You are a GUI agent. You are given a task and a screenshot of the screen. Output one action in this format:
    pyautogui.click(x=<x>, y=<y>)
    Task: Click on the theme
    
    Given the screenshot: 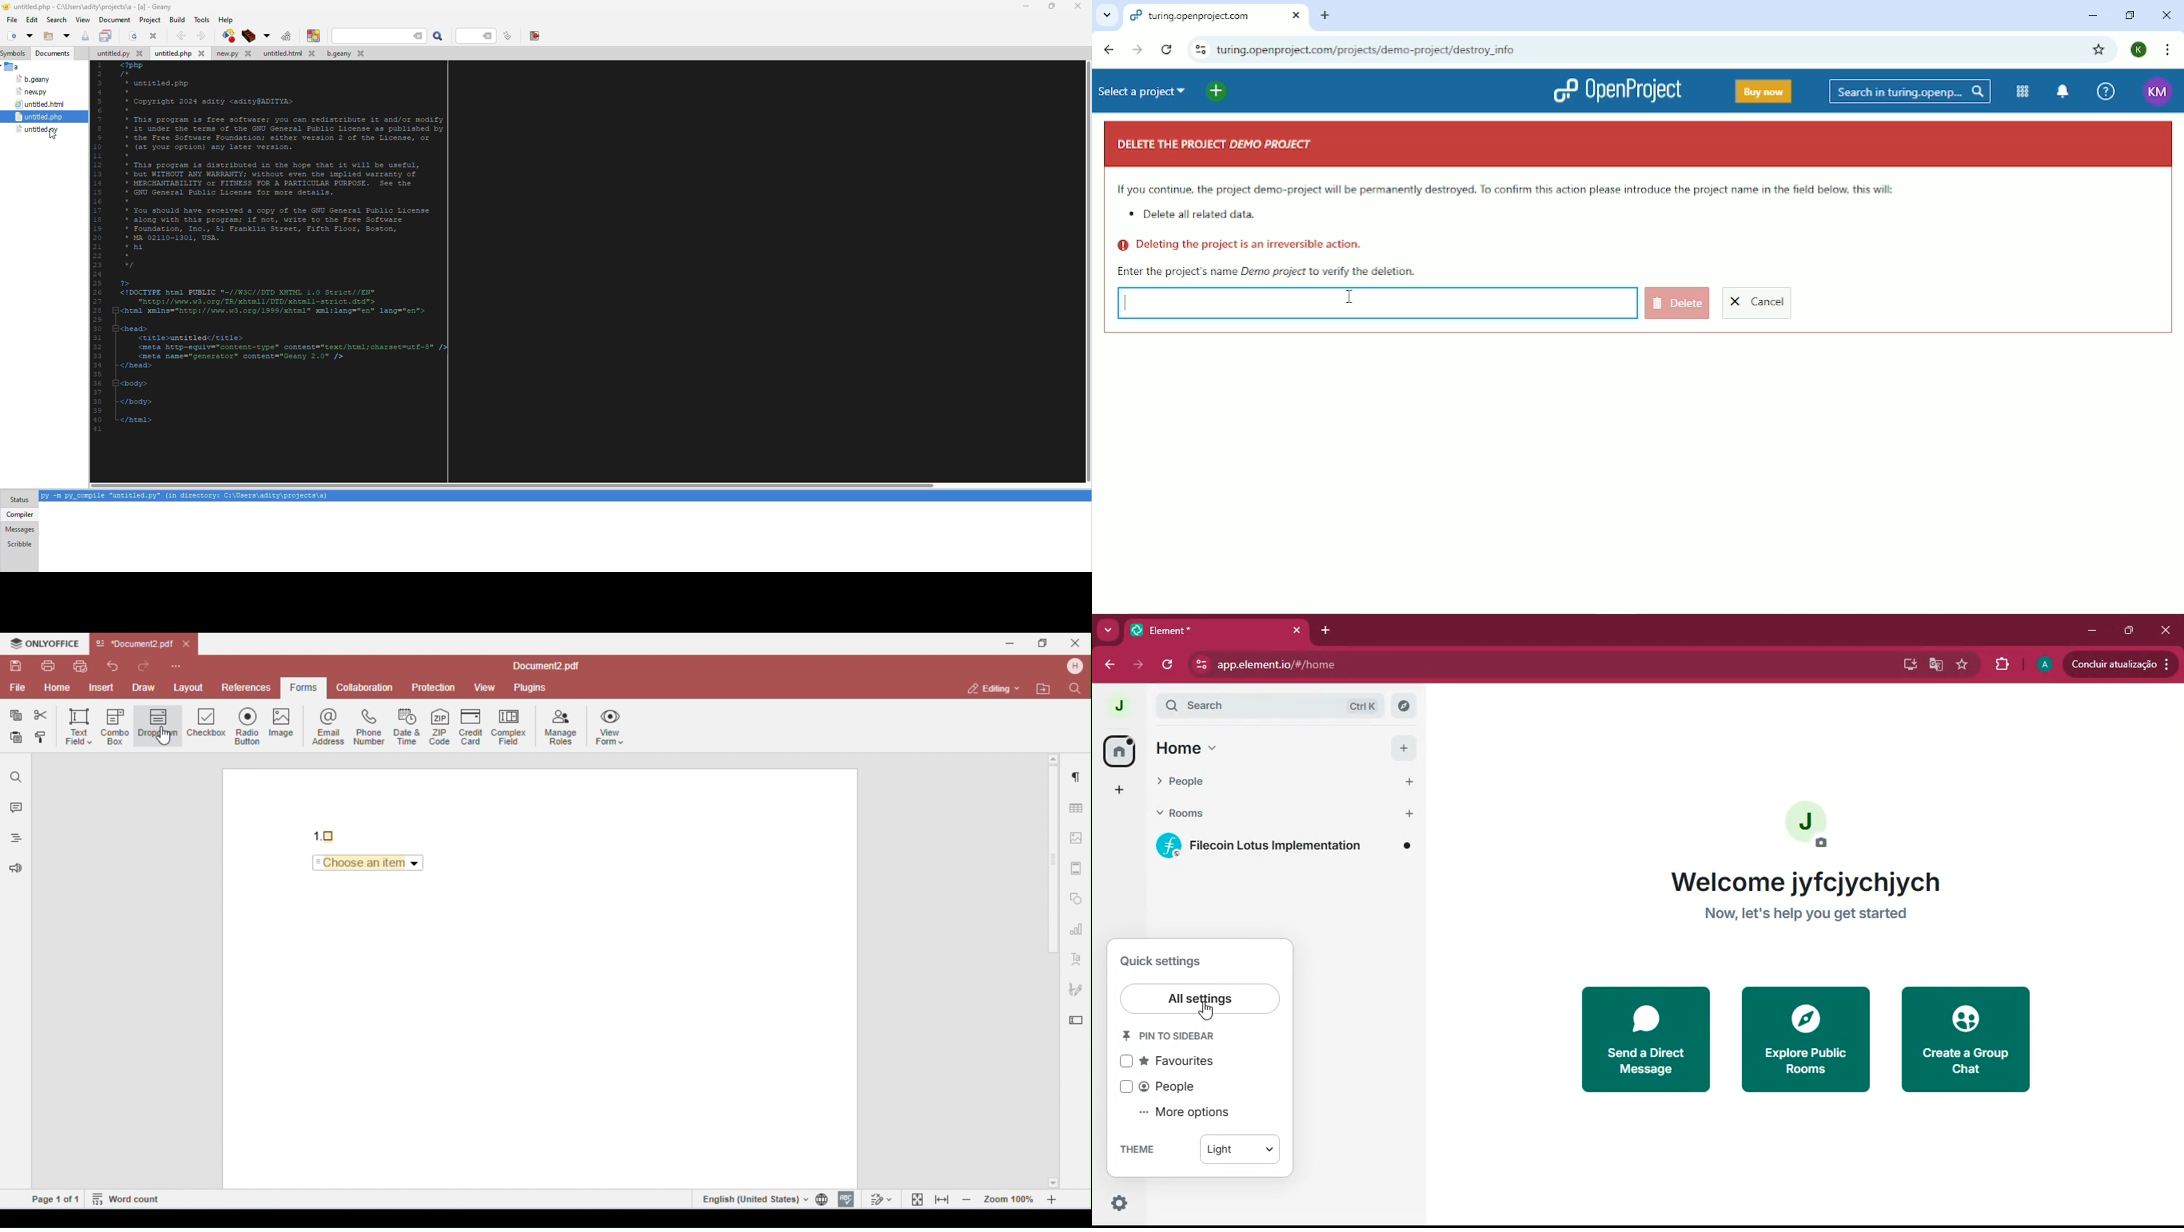 What is the action you would take?
    pyautogui.click(x=1200, y=1150)
    